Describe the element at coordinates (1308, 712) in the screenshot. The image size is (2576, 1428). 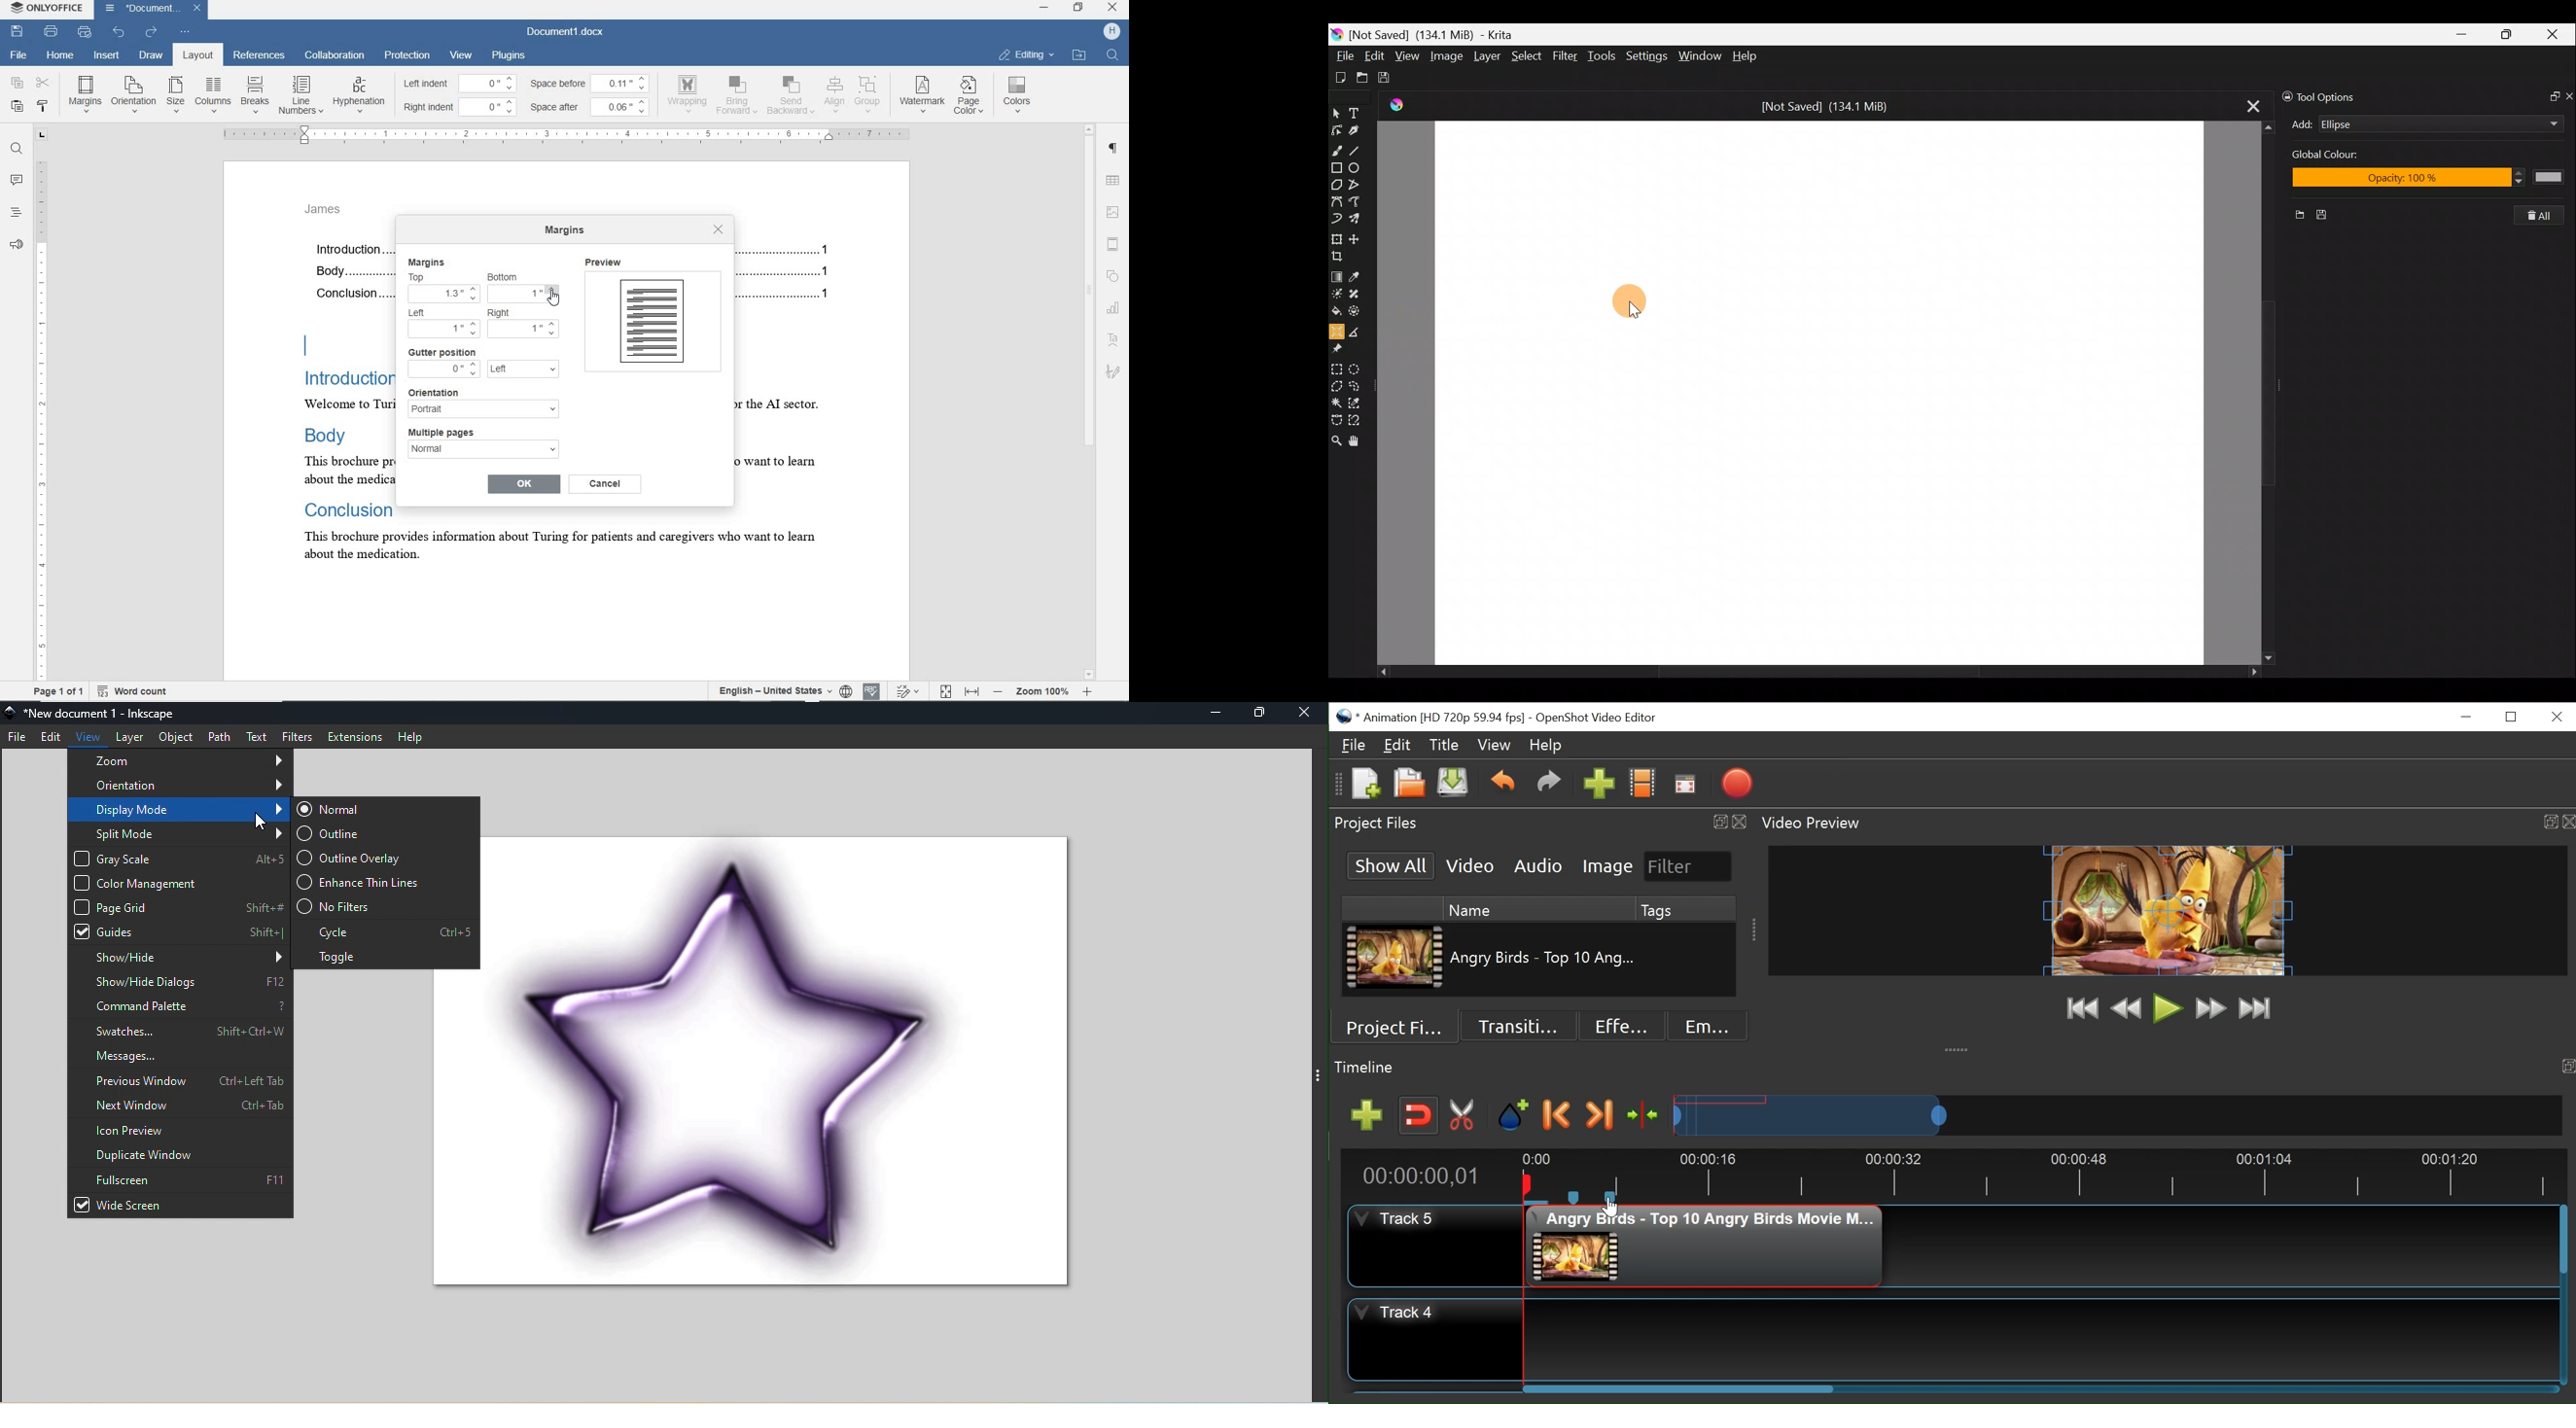
I see `Close` at that location.